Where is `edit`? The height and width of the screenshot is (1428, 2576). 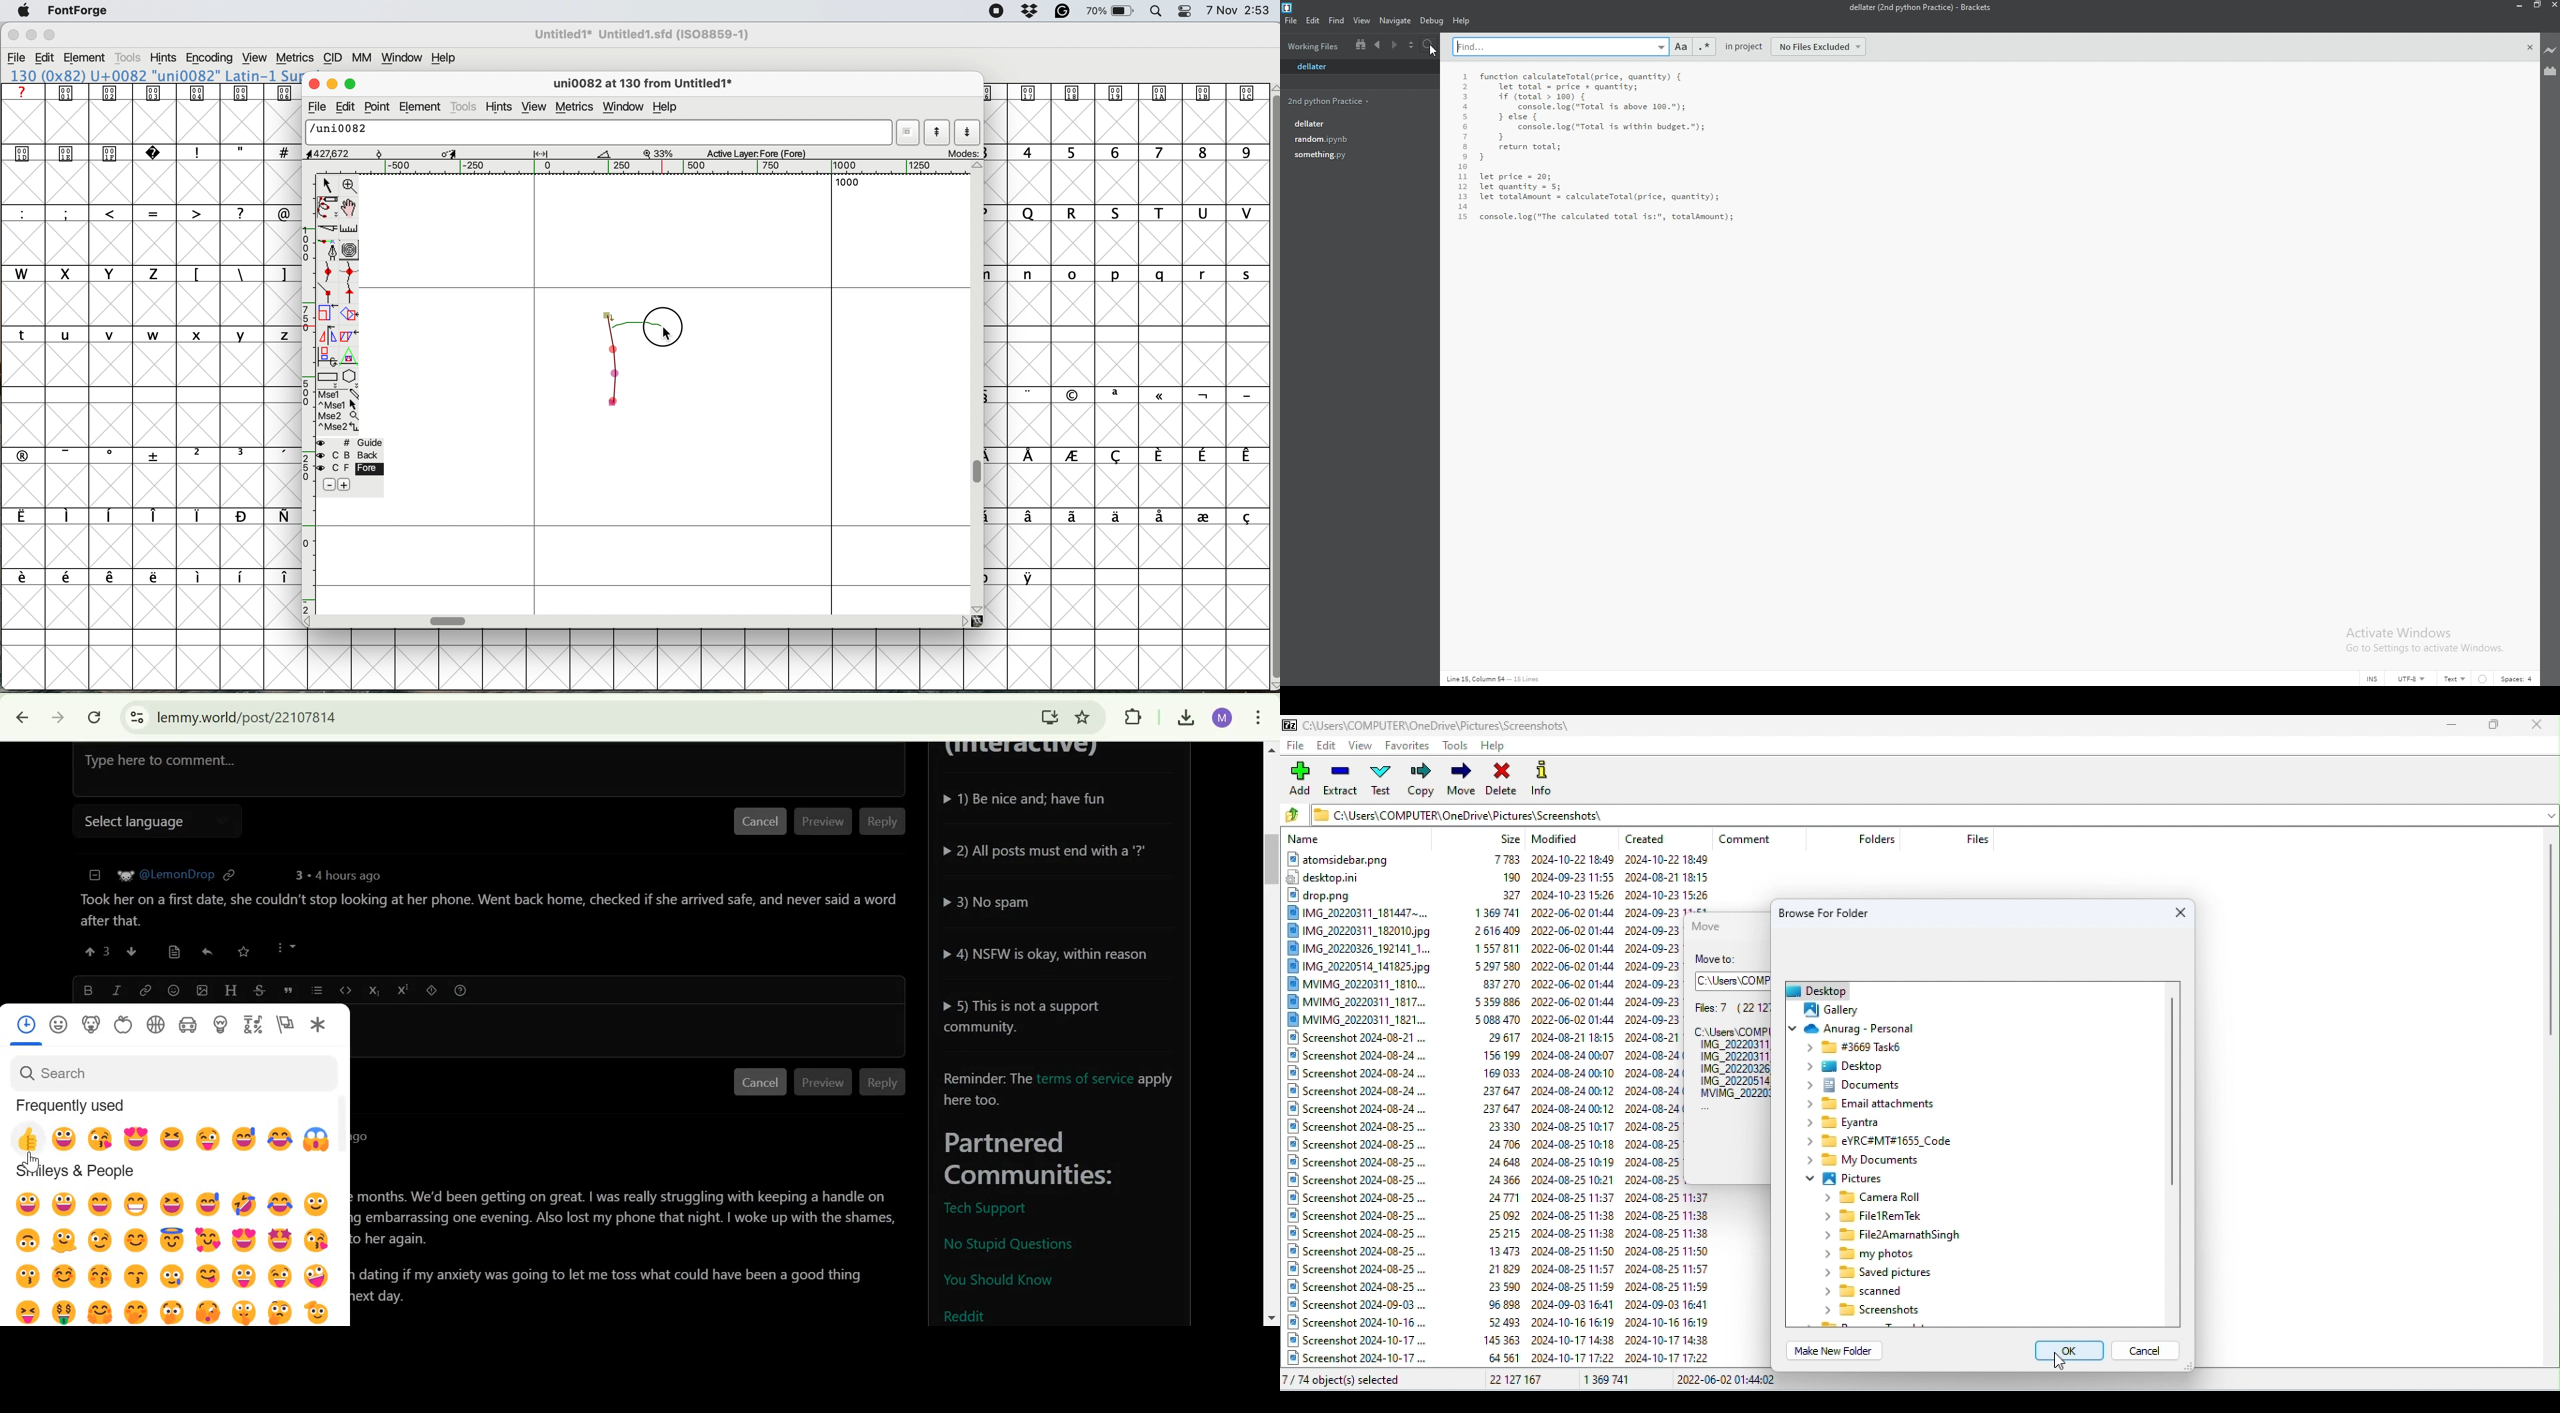 edit is located at coordinates (50, 58).